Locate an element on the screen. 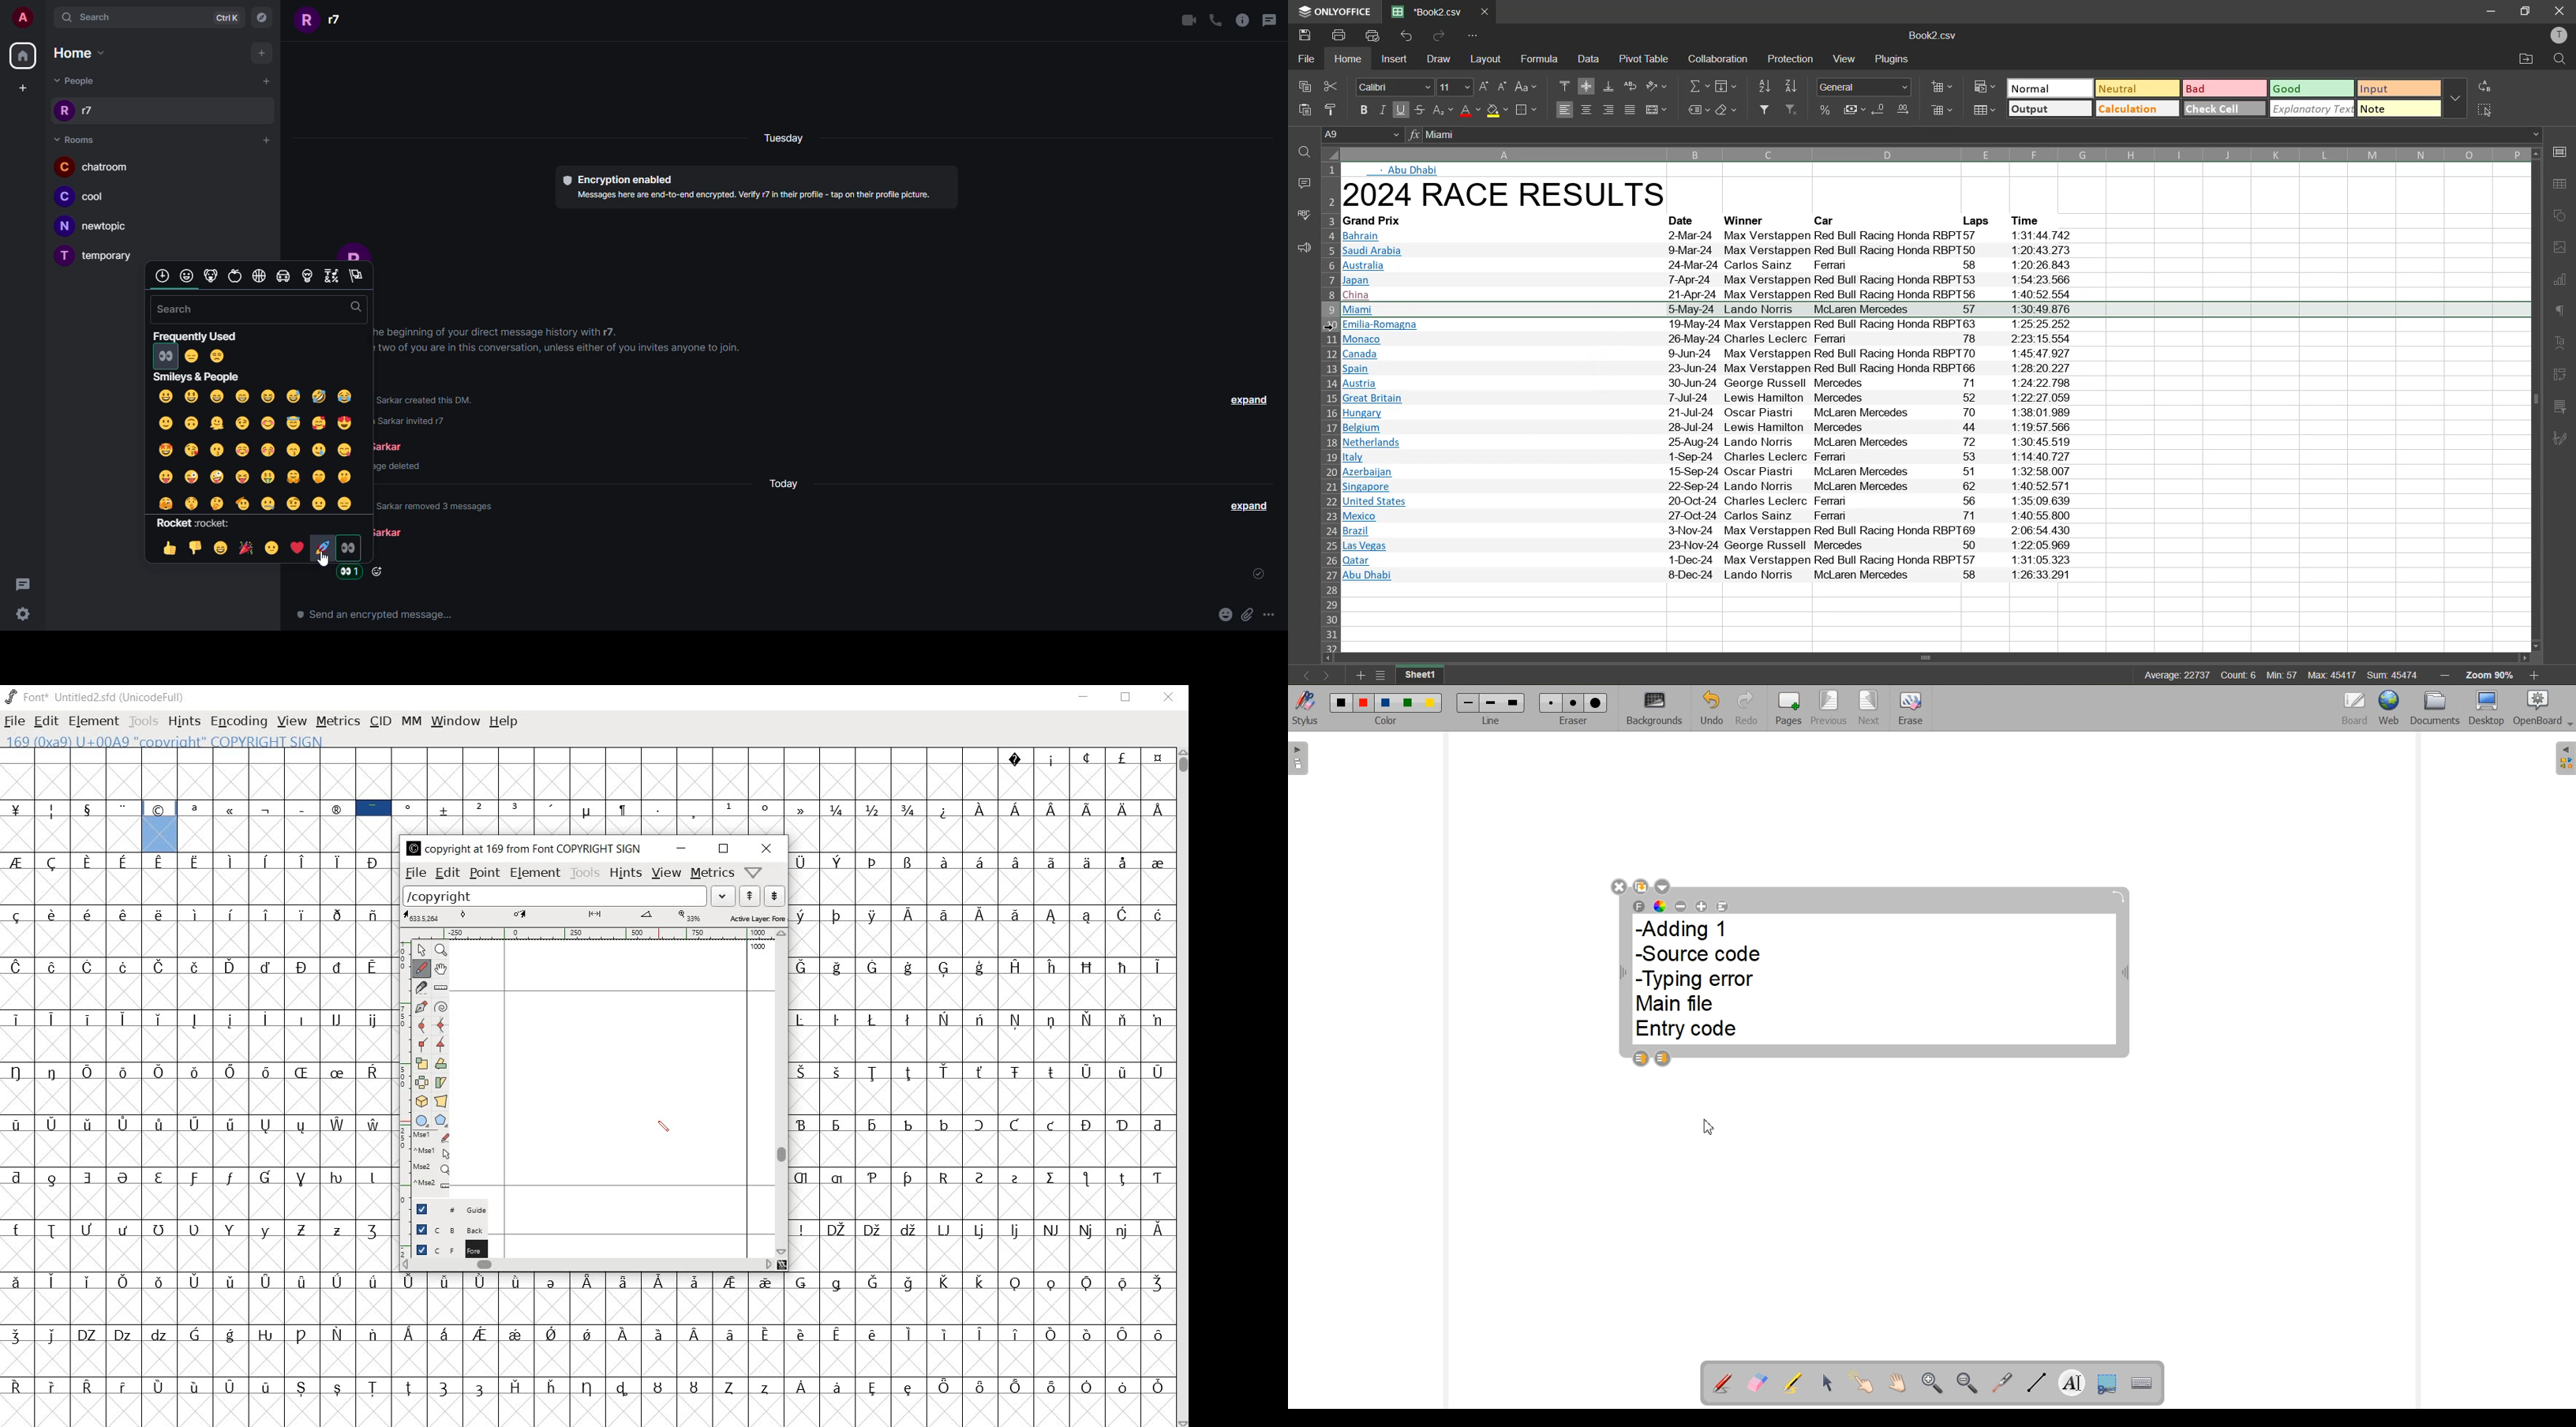  japan [-Apr-24 Max Verstappen Red Bull Racing Honda RBP 153 1:54:23.566 is located at coordinates (1710, 282).